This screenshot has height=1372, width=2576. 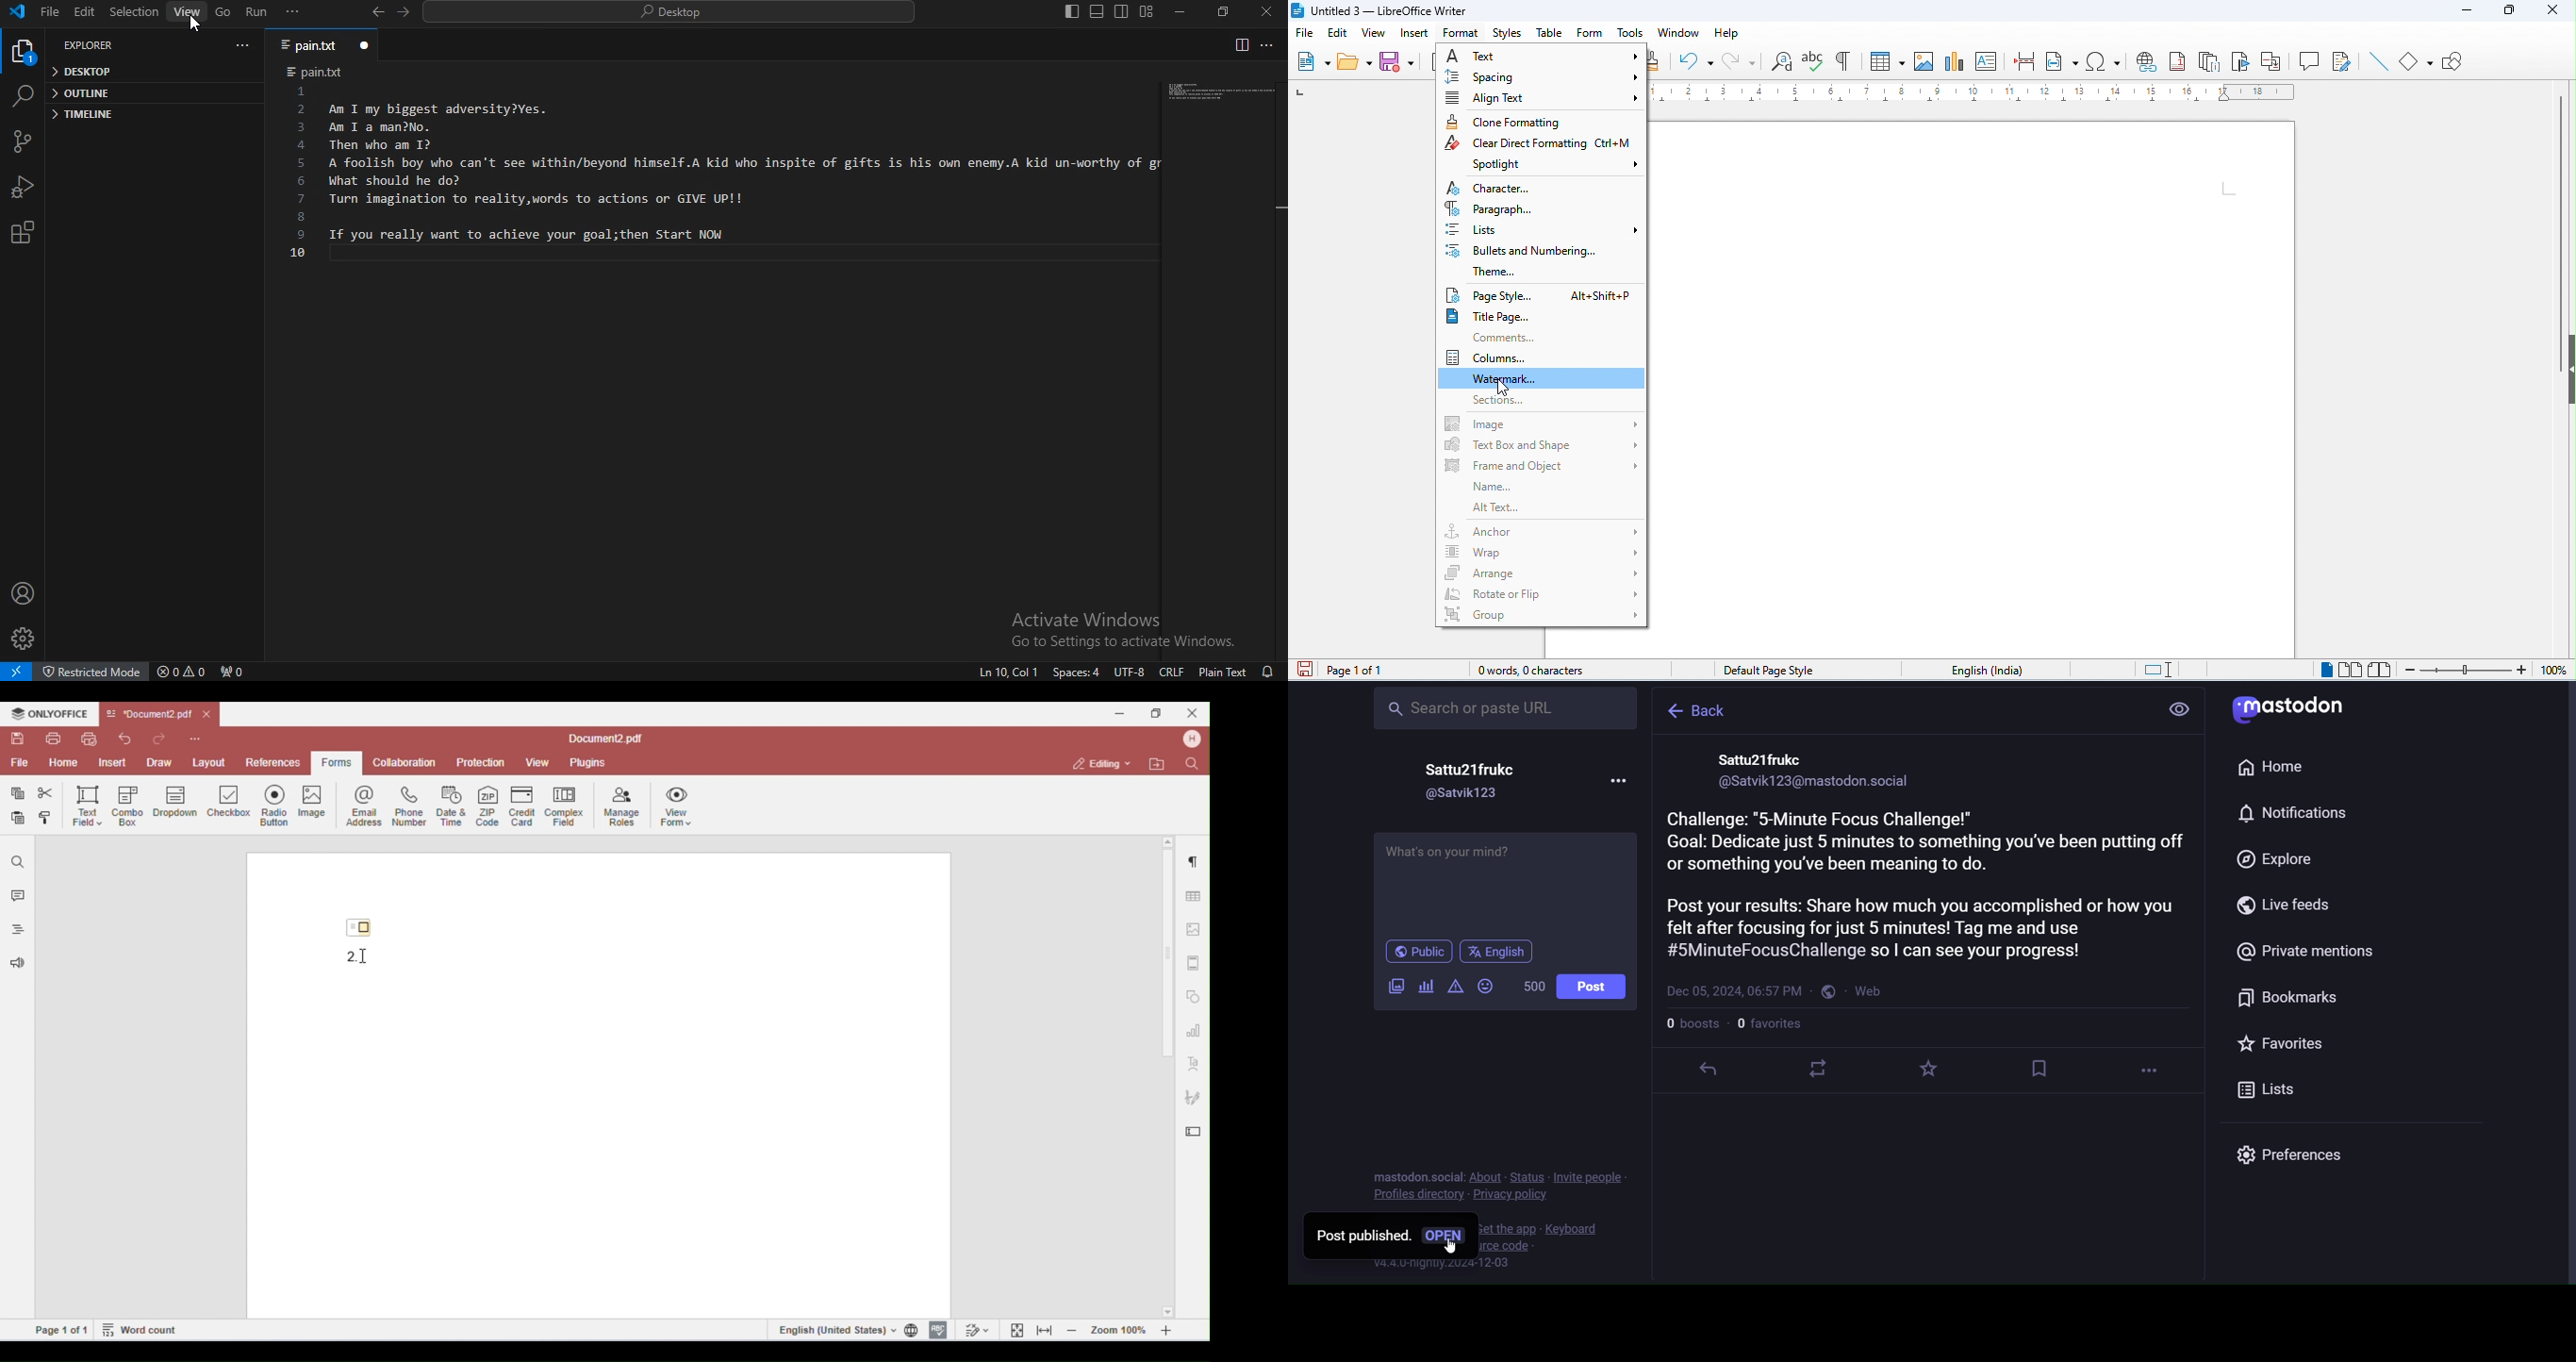 What do you see at coordinates (2468, 11) in the screenshot?
I see `minimize` at bounding box center [2468, 11].